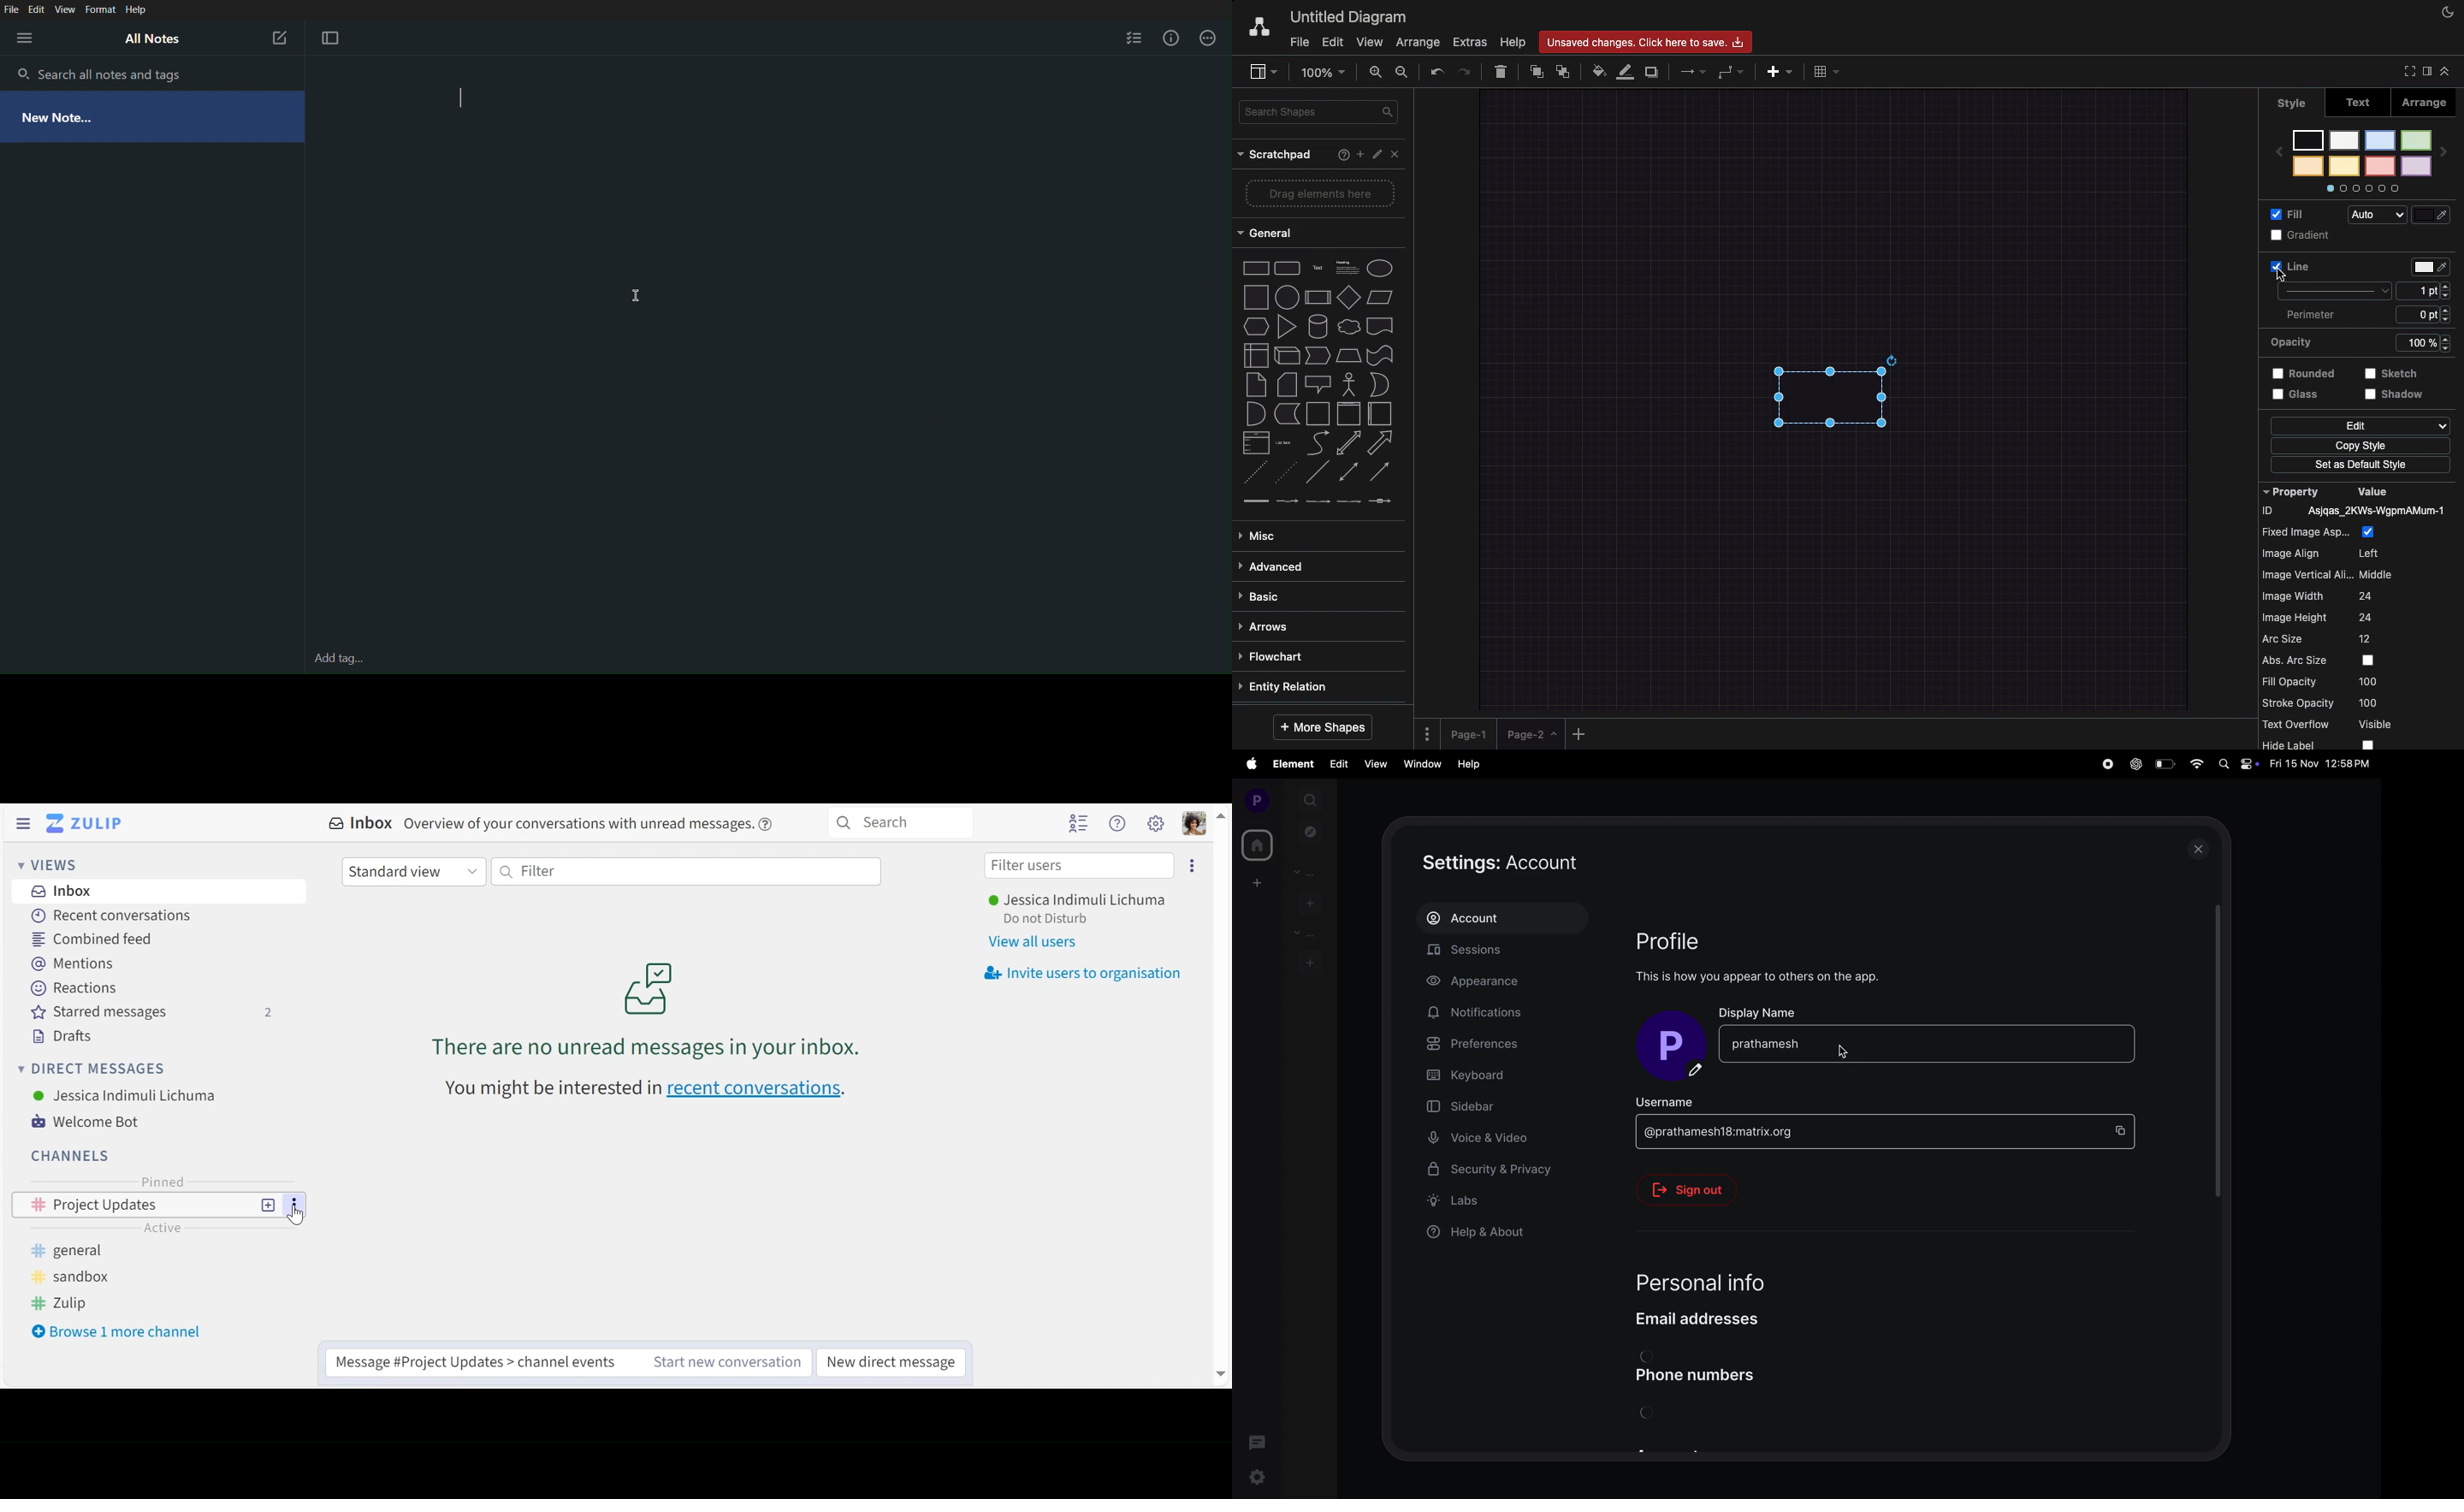 The image size is (2464, 1512). Describe the element at coordinates (1567, 71) in the screenshot. I see `To back` at that location.